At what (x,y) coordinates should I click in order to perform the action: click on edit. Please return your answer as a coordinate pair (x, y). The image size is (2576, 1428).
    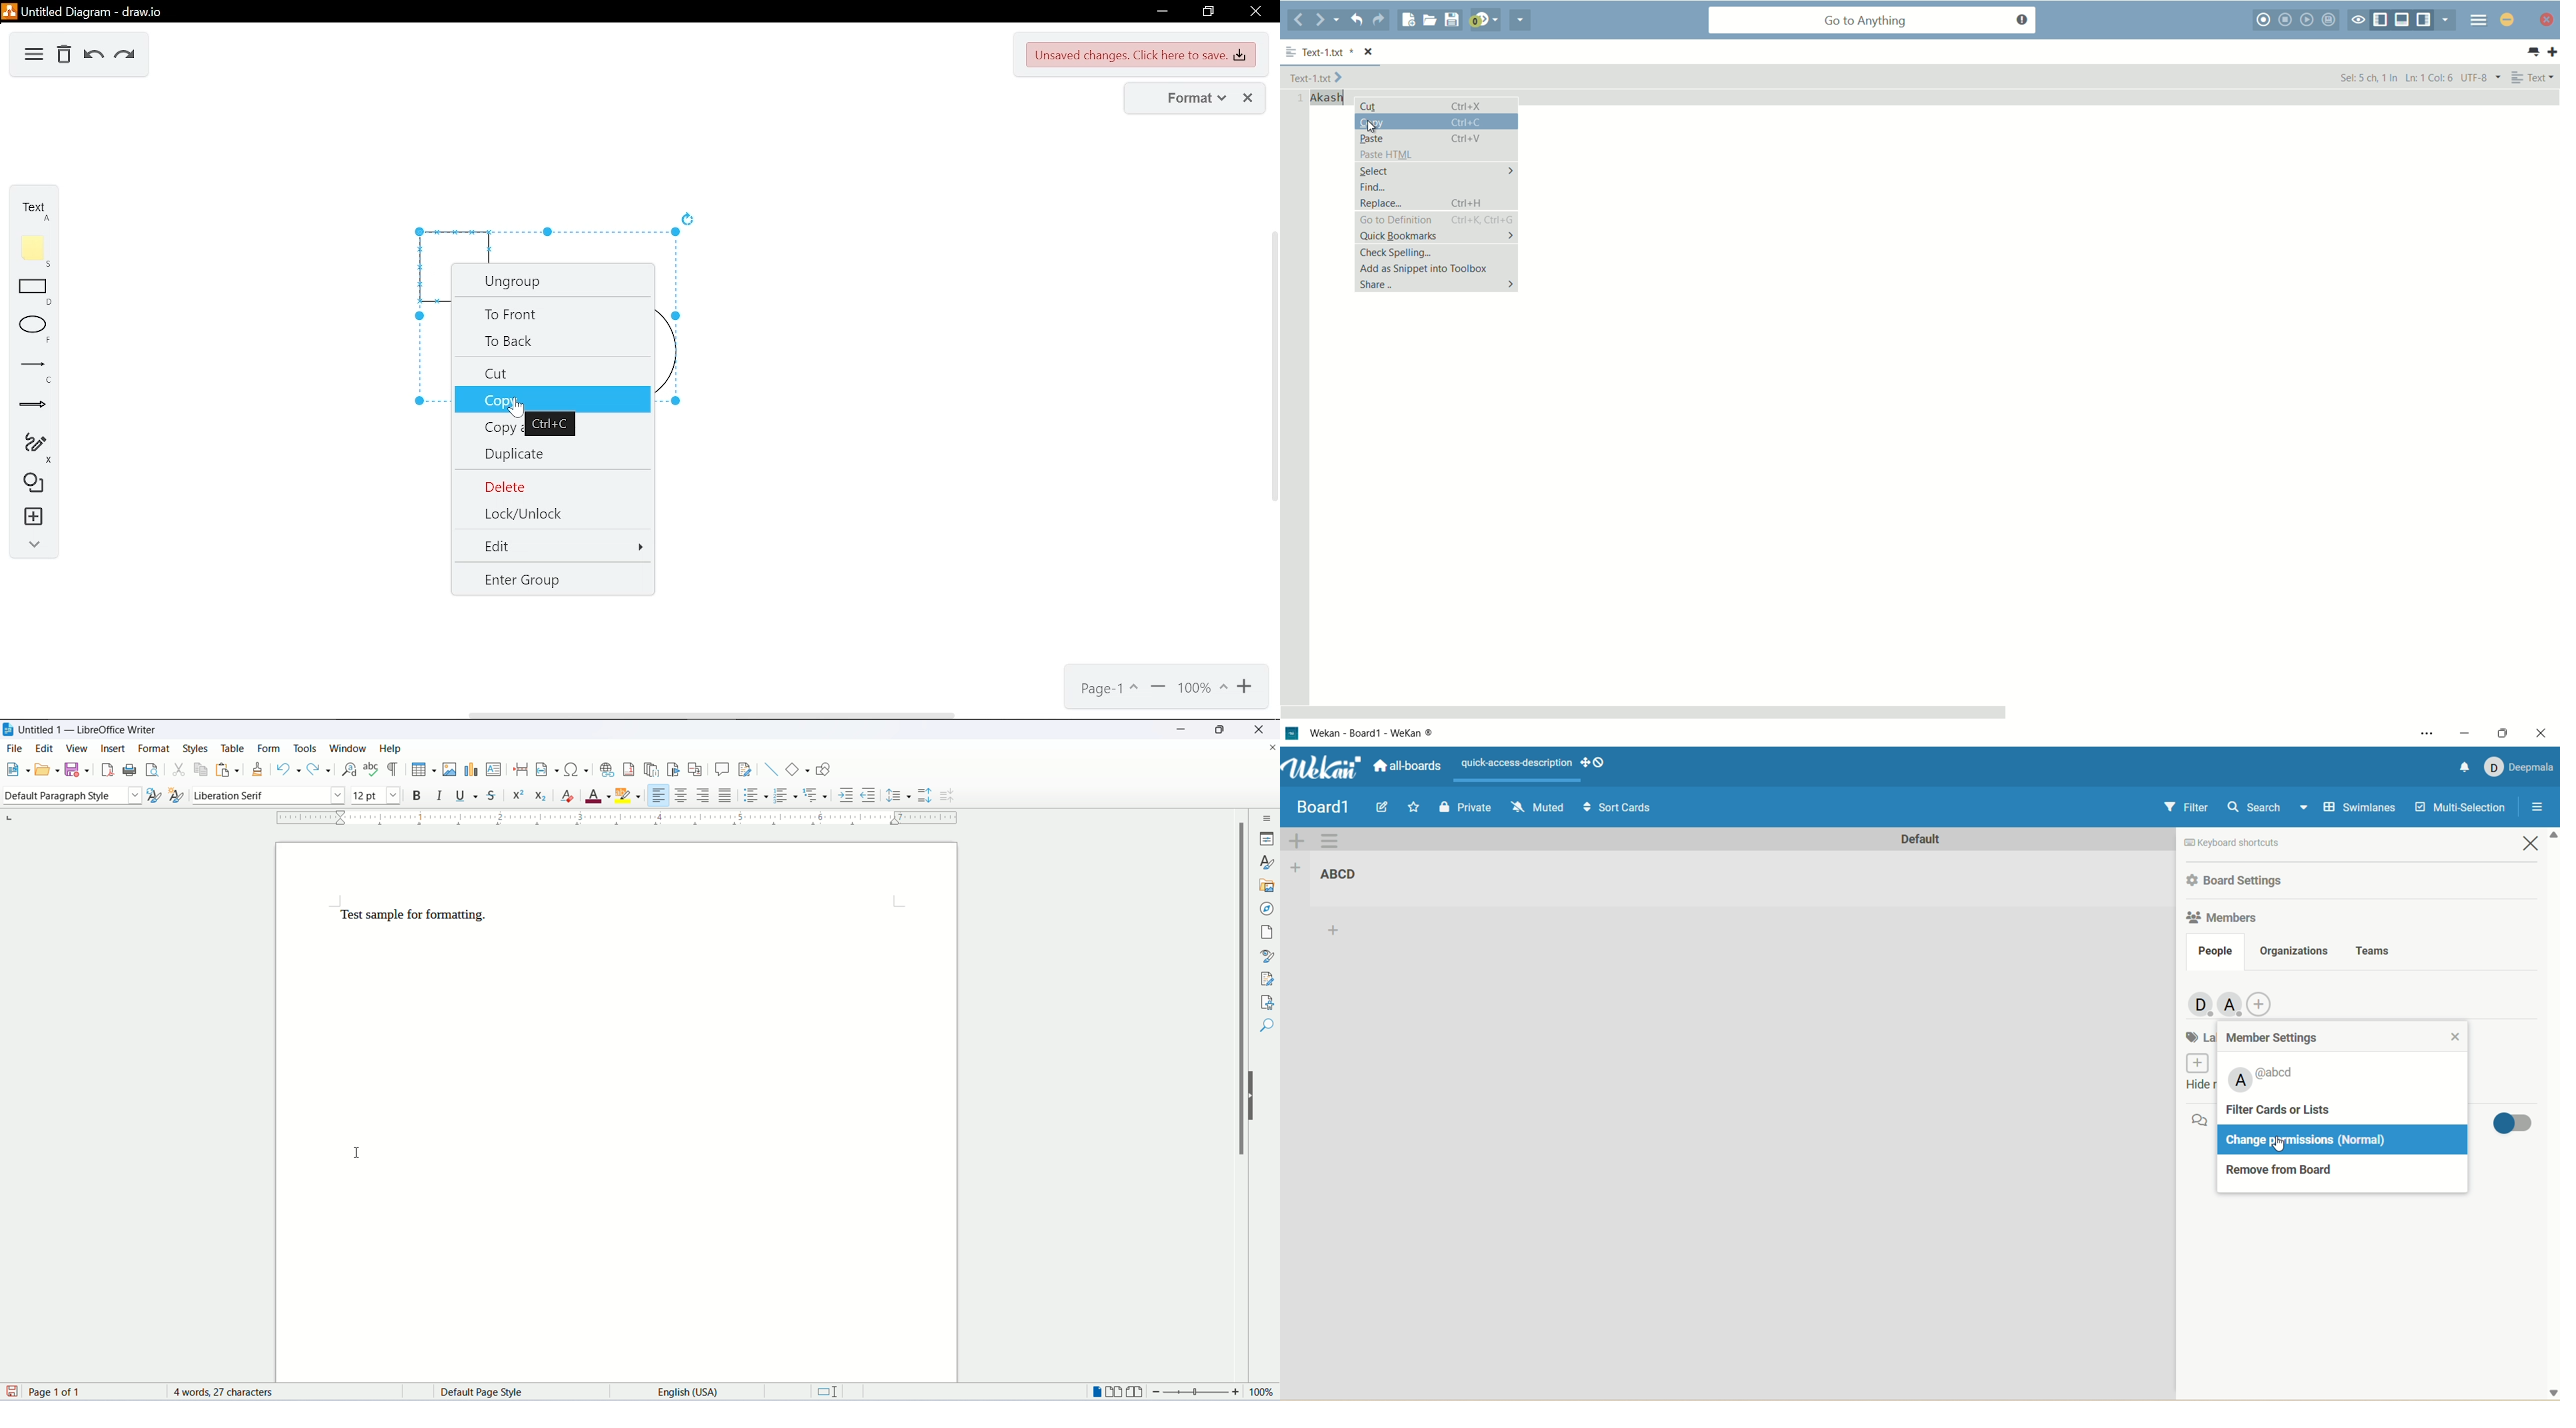
    Looking at the image, I should click on (45, 750).